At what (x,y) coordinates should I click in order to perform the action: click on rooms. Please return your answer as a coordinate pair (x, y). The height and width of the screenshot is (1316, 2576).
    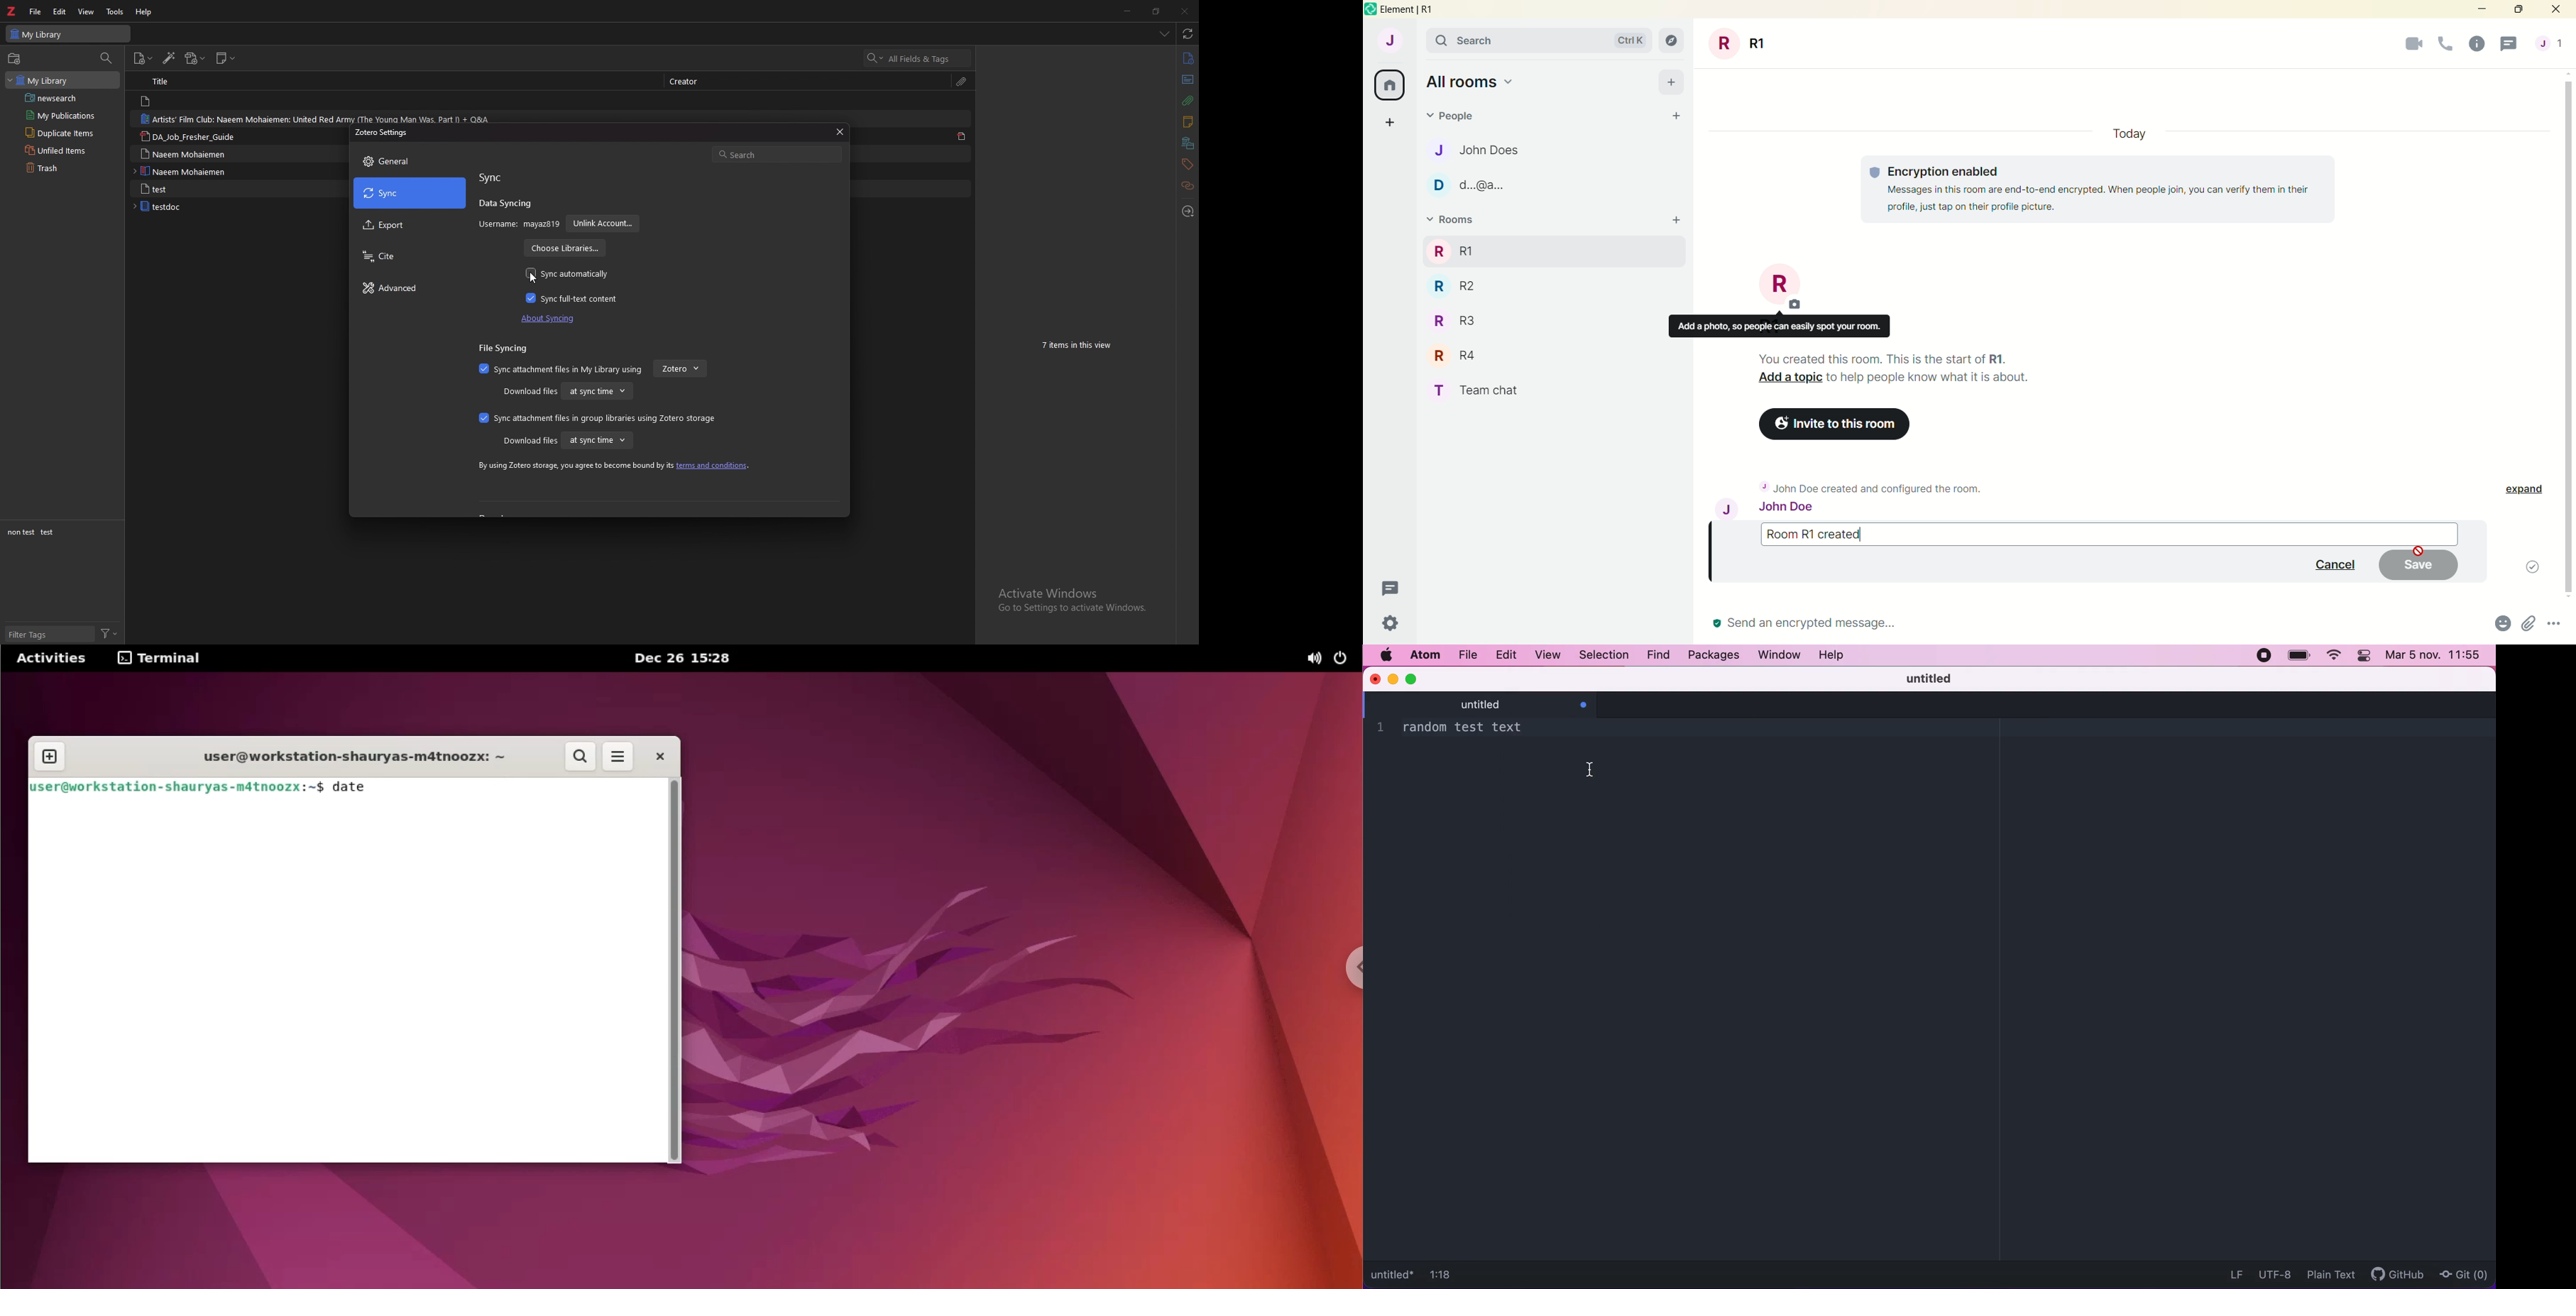
    Looking at the image, I should click on (1453, 250).